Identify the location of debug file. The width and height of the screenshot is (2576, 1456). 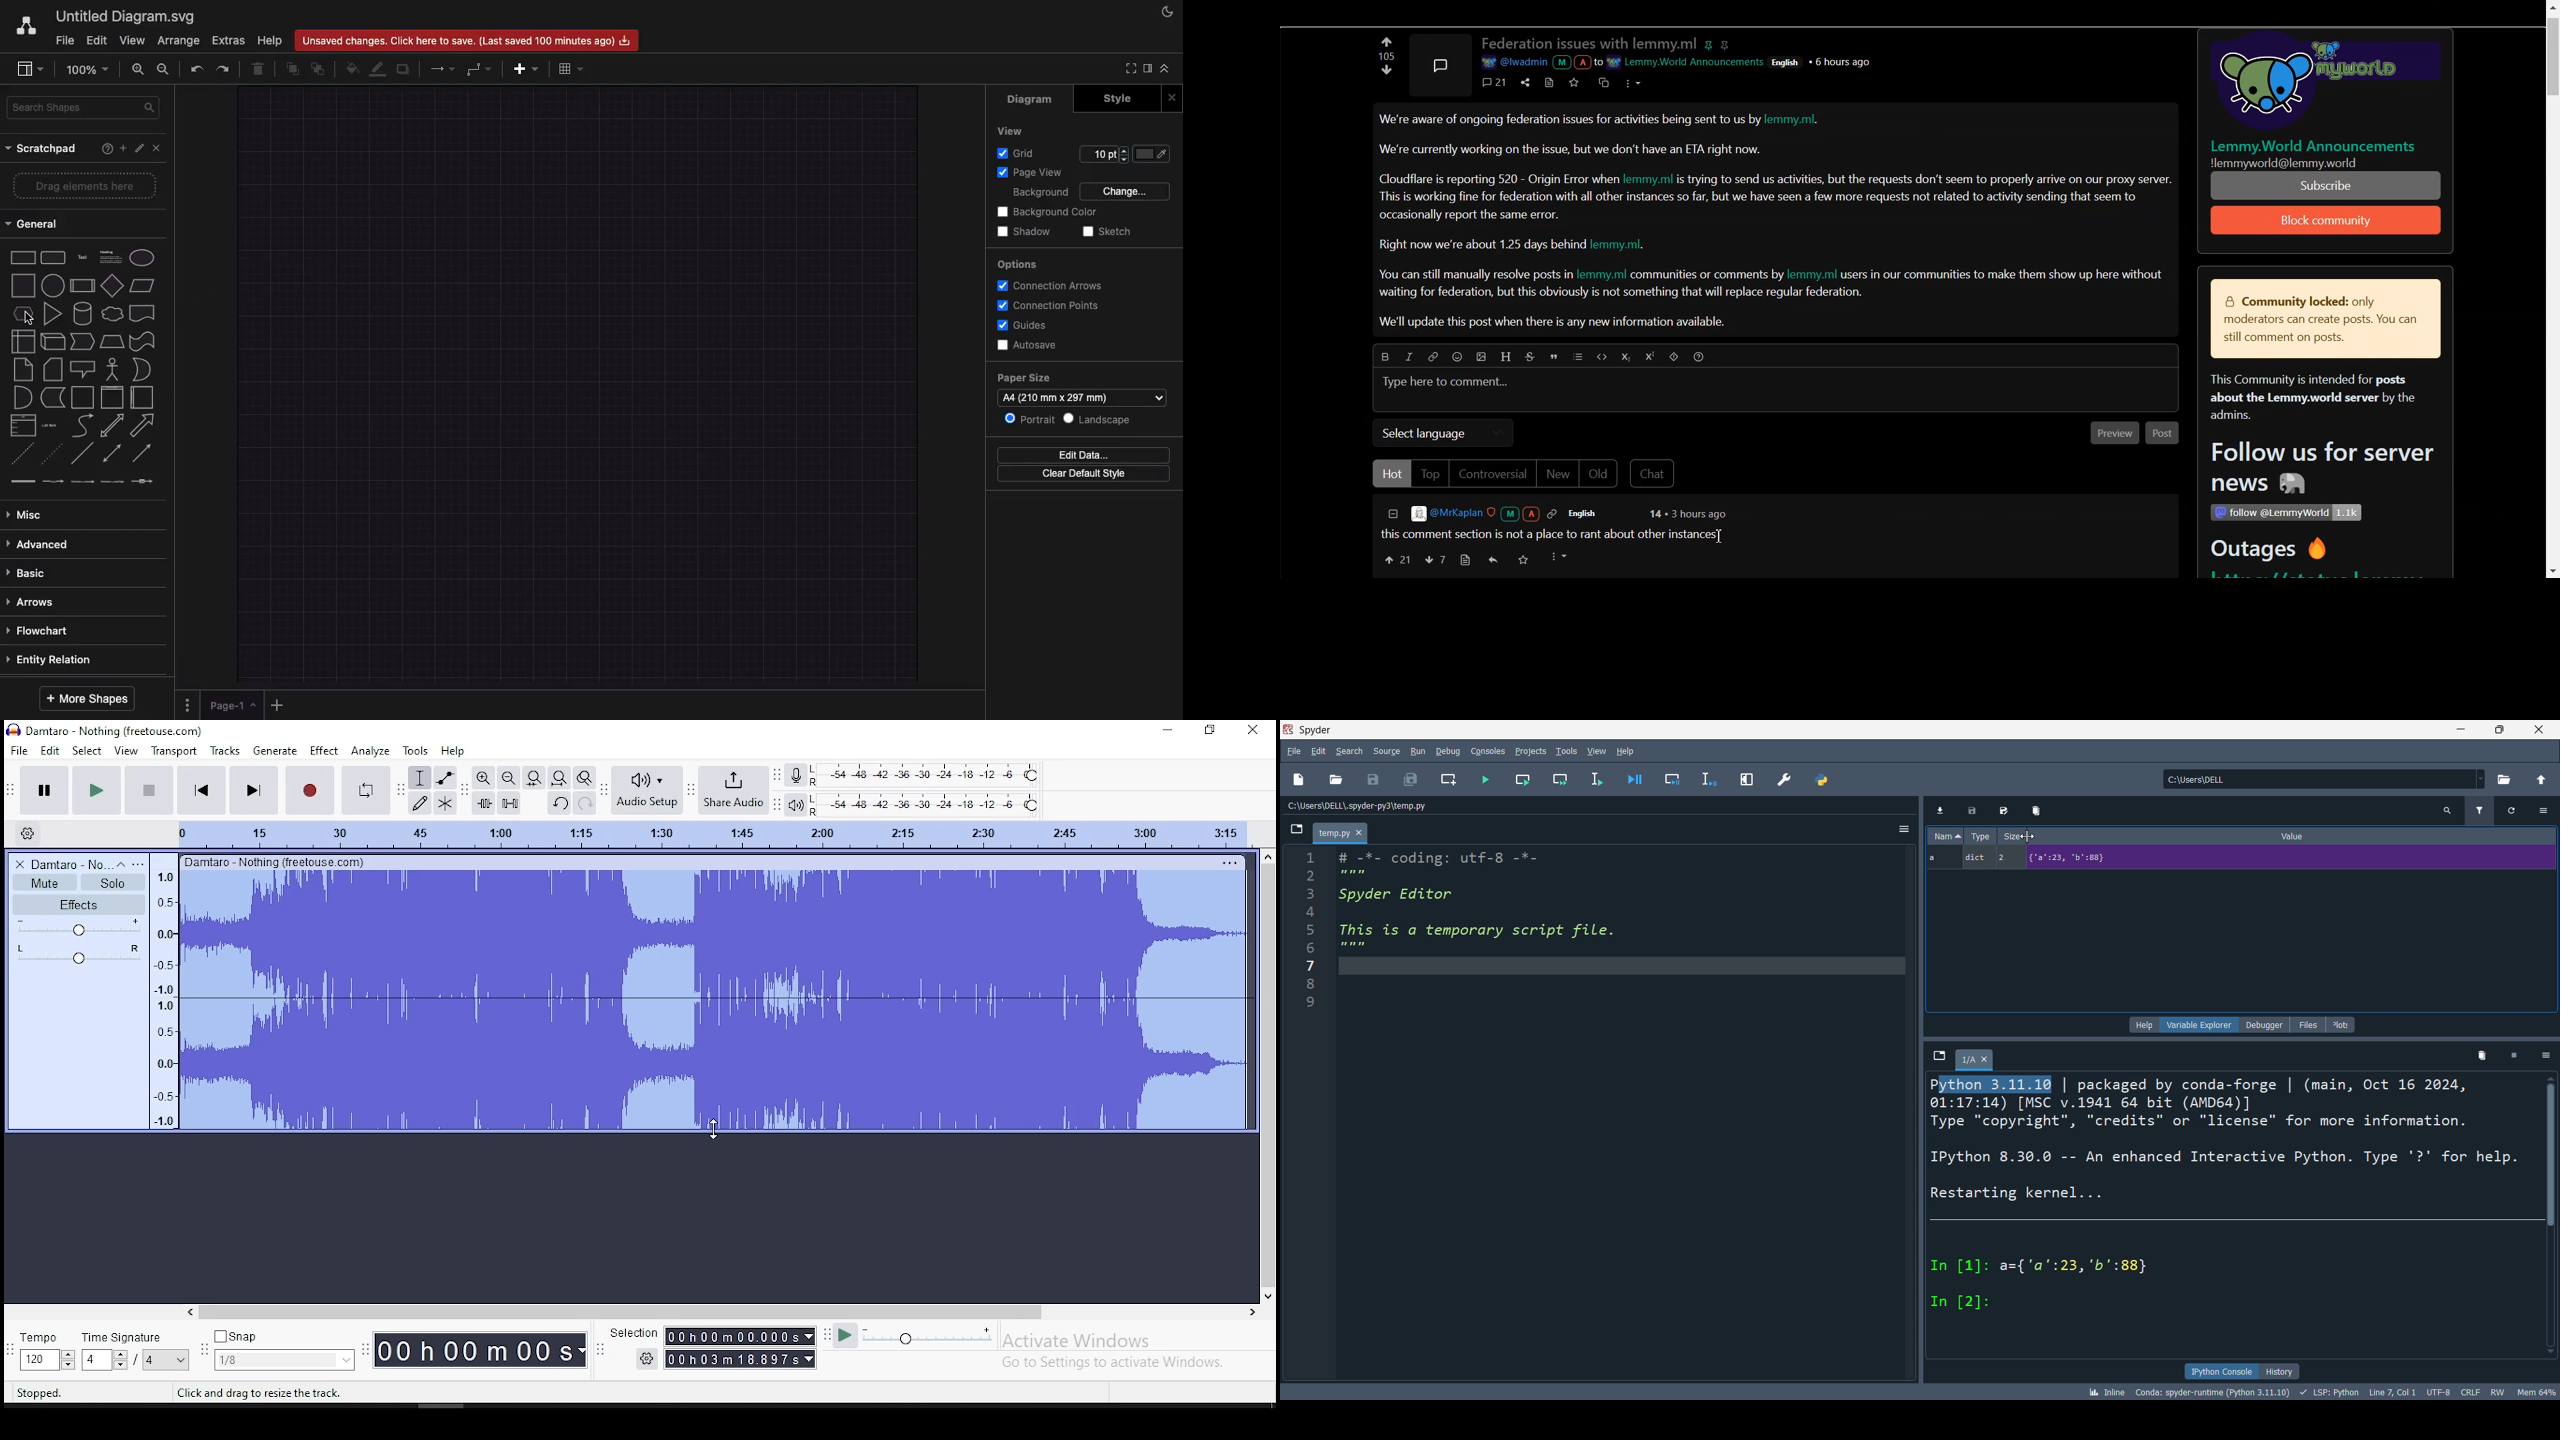
(1638, 779).